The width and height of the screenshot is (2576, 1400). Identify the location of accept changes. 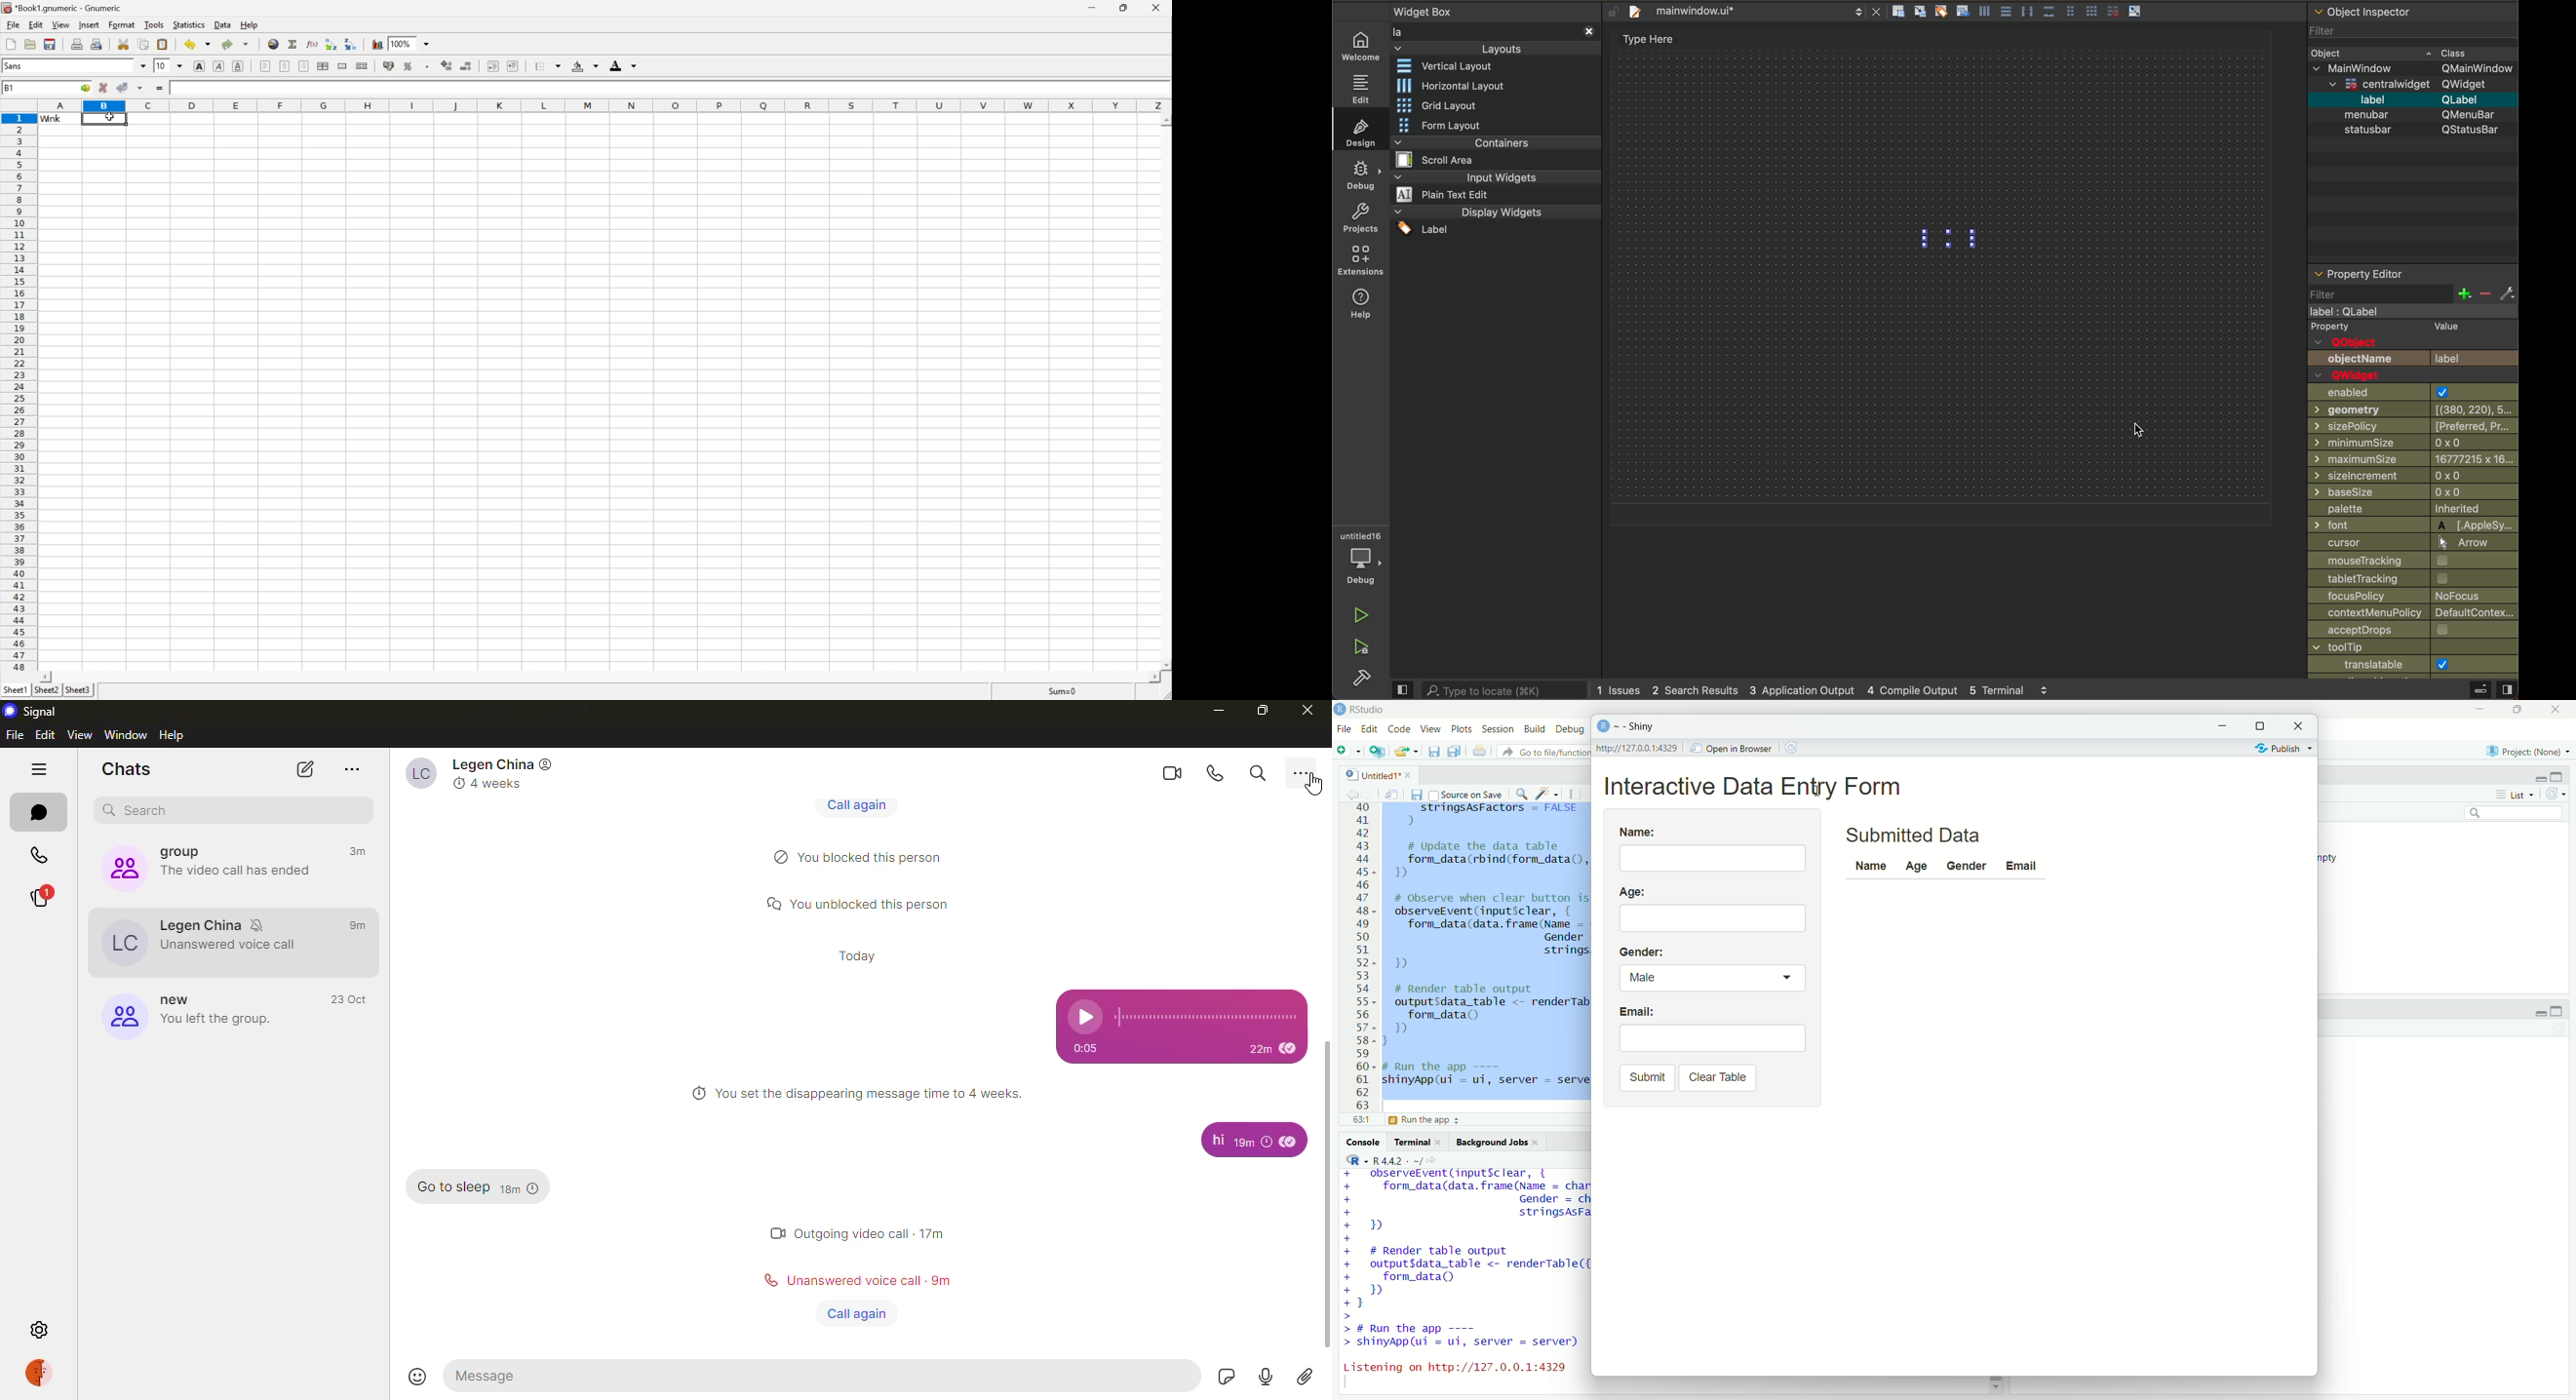
(122, 87).